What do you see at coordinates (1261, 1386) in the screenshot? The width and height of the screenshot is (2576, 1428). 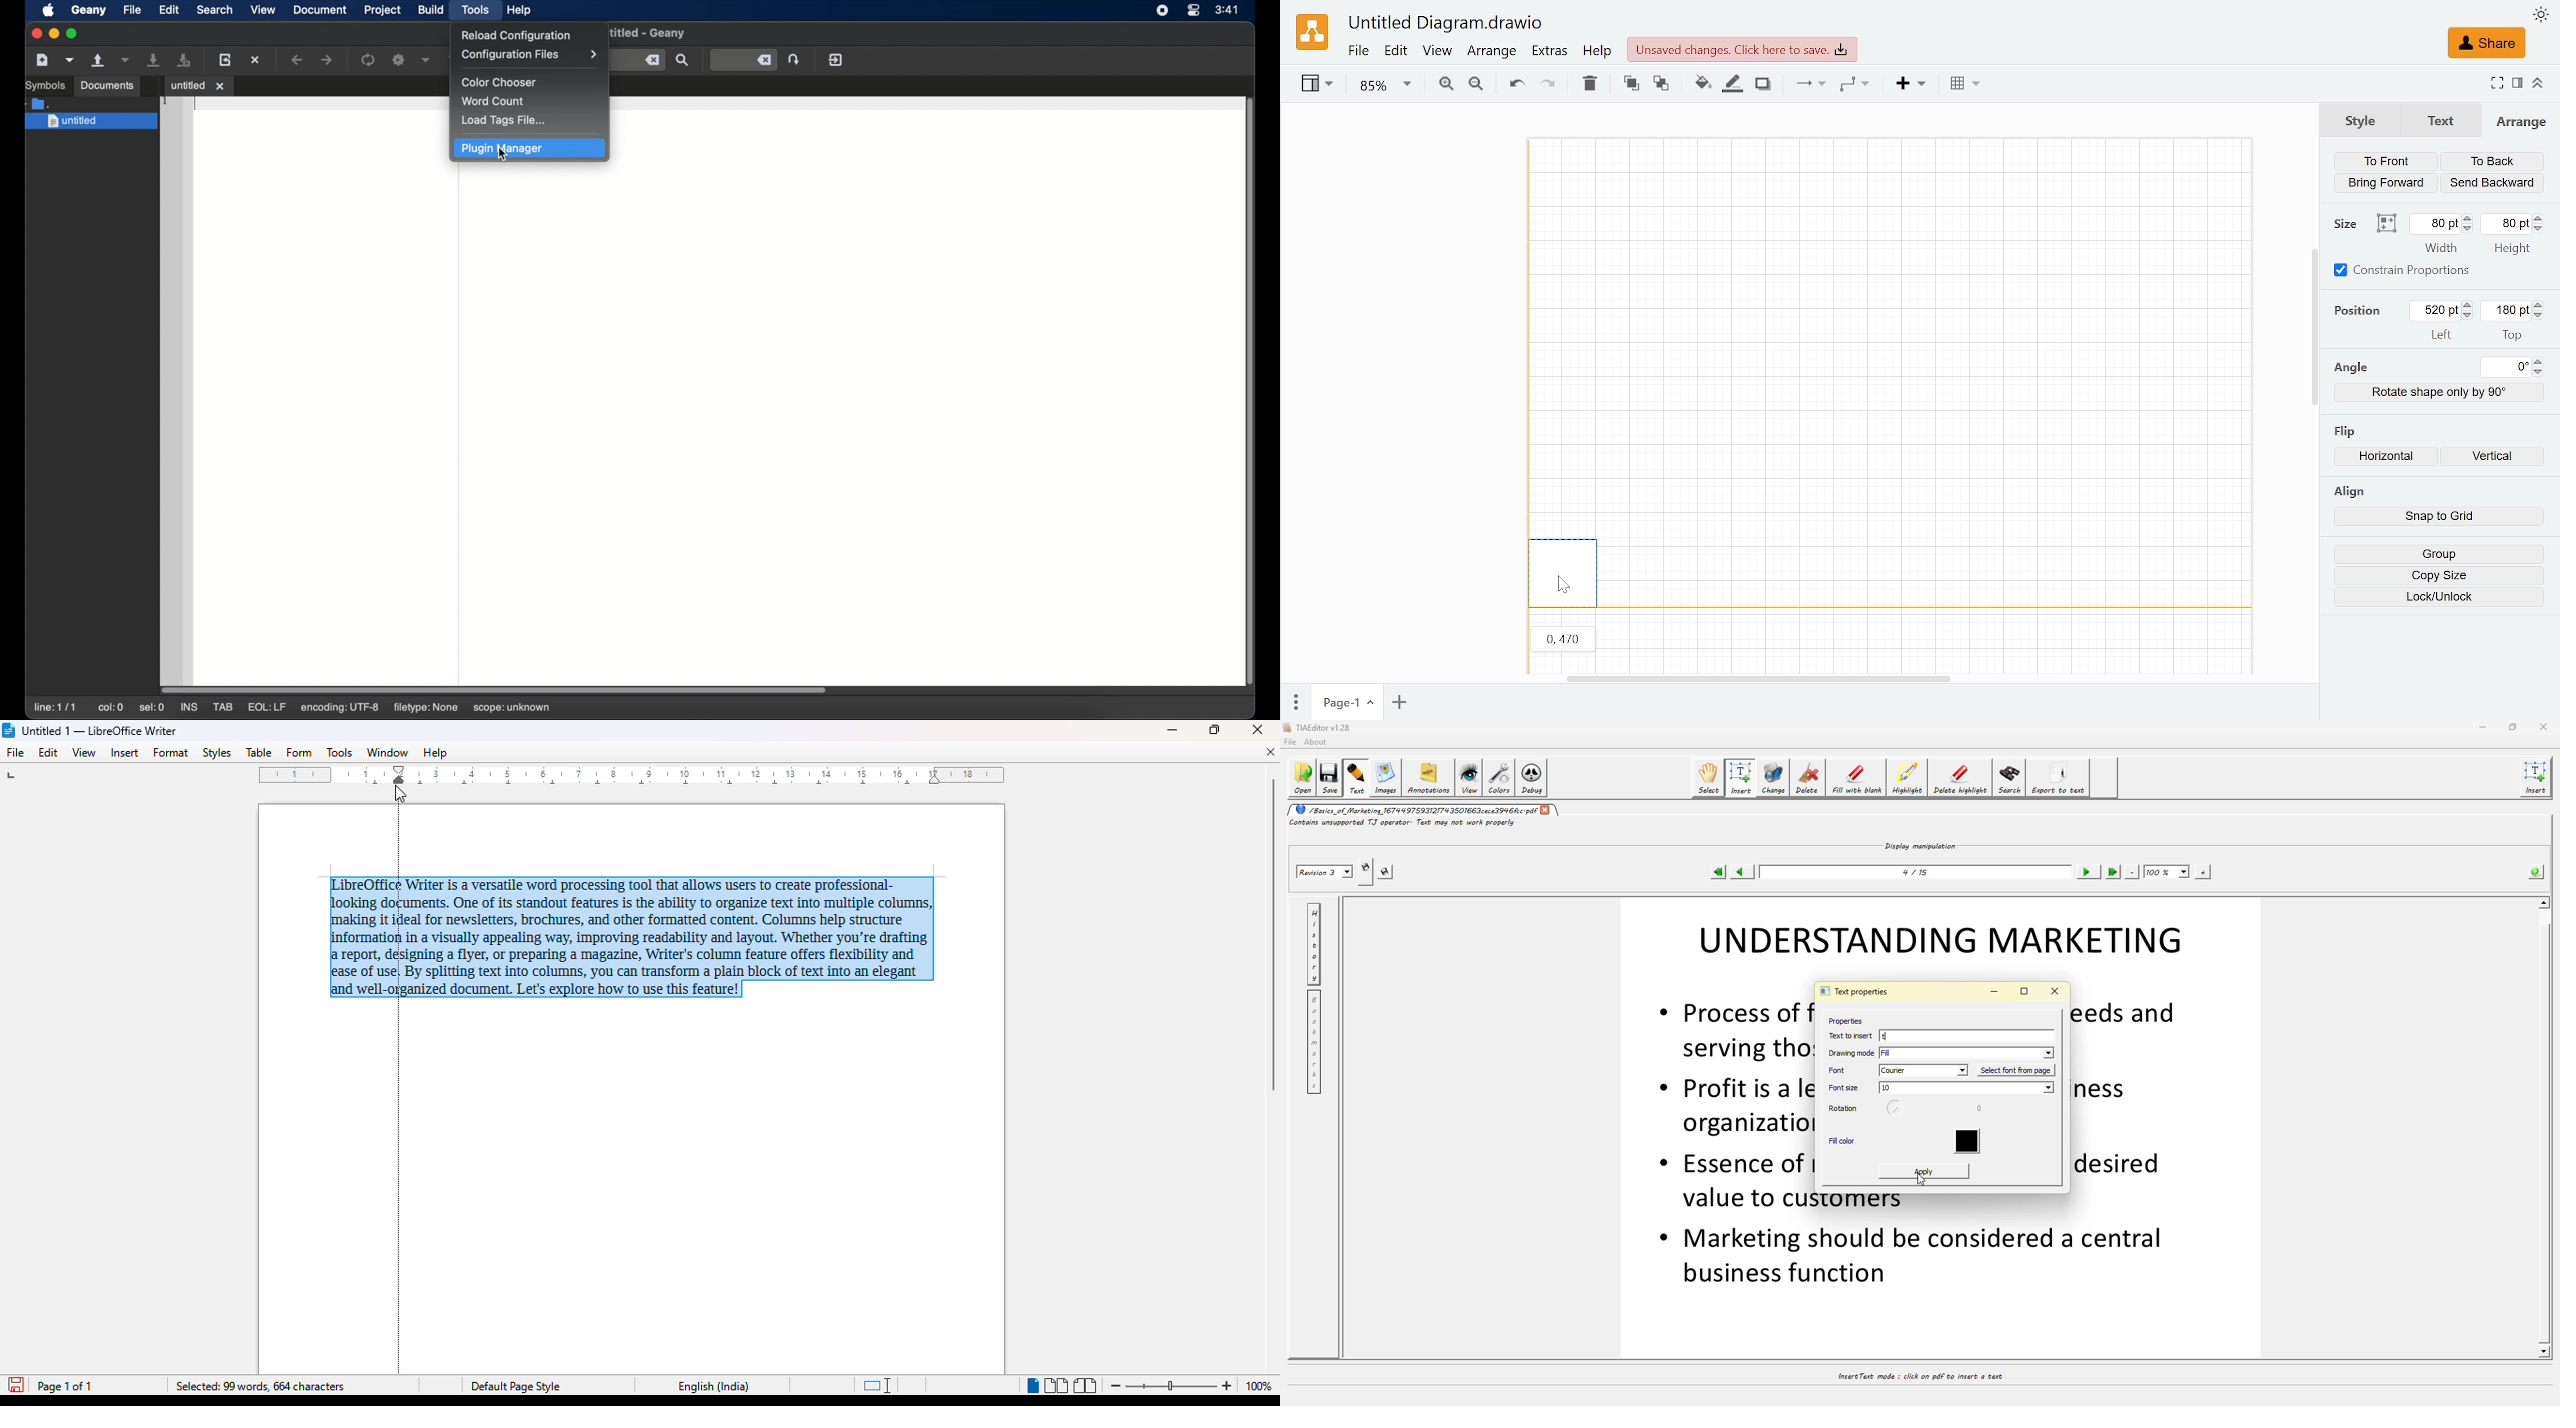 I see `100% (zoom level)` at bounding box center [1261, 1386].